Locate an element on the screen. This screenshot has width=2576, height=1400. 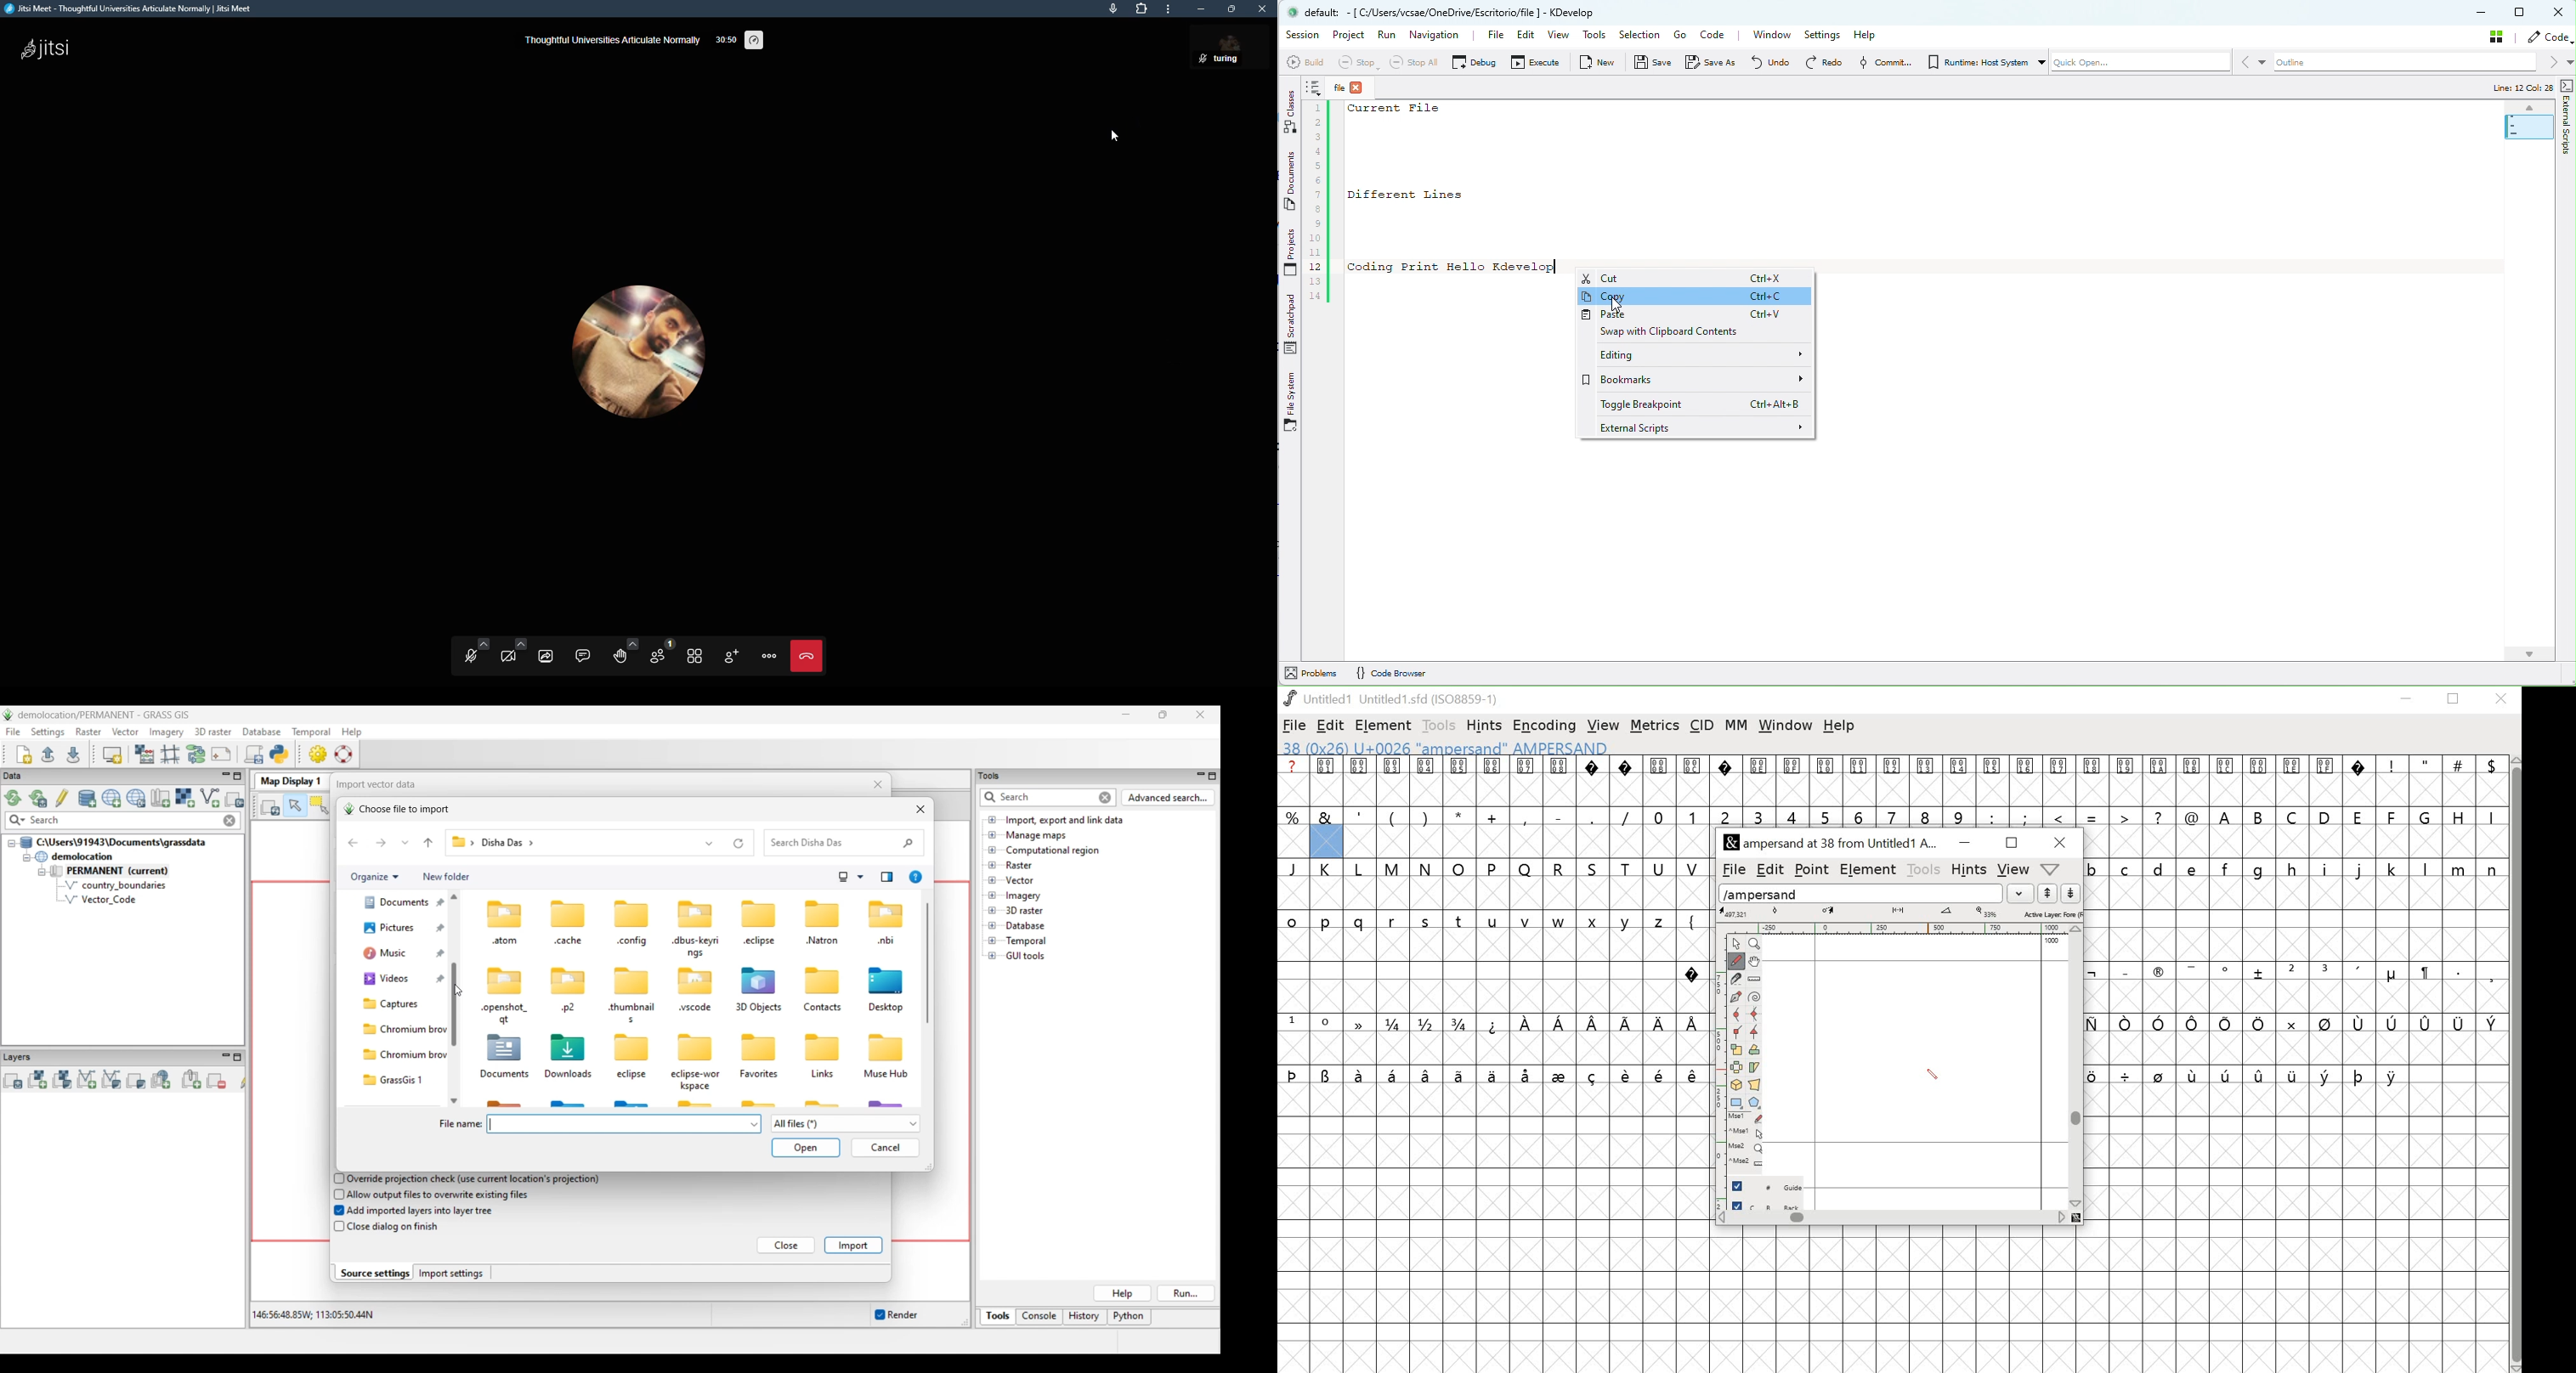
0016 is located at coordinates (2026, 780).